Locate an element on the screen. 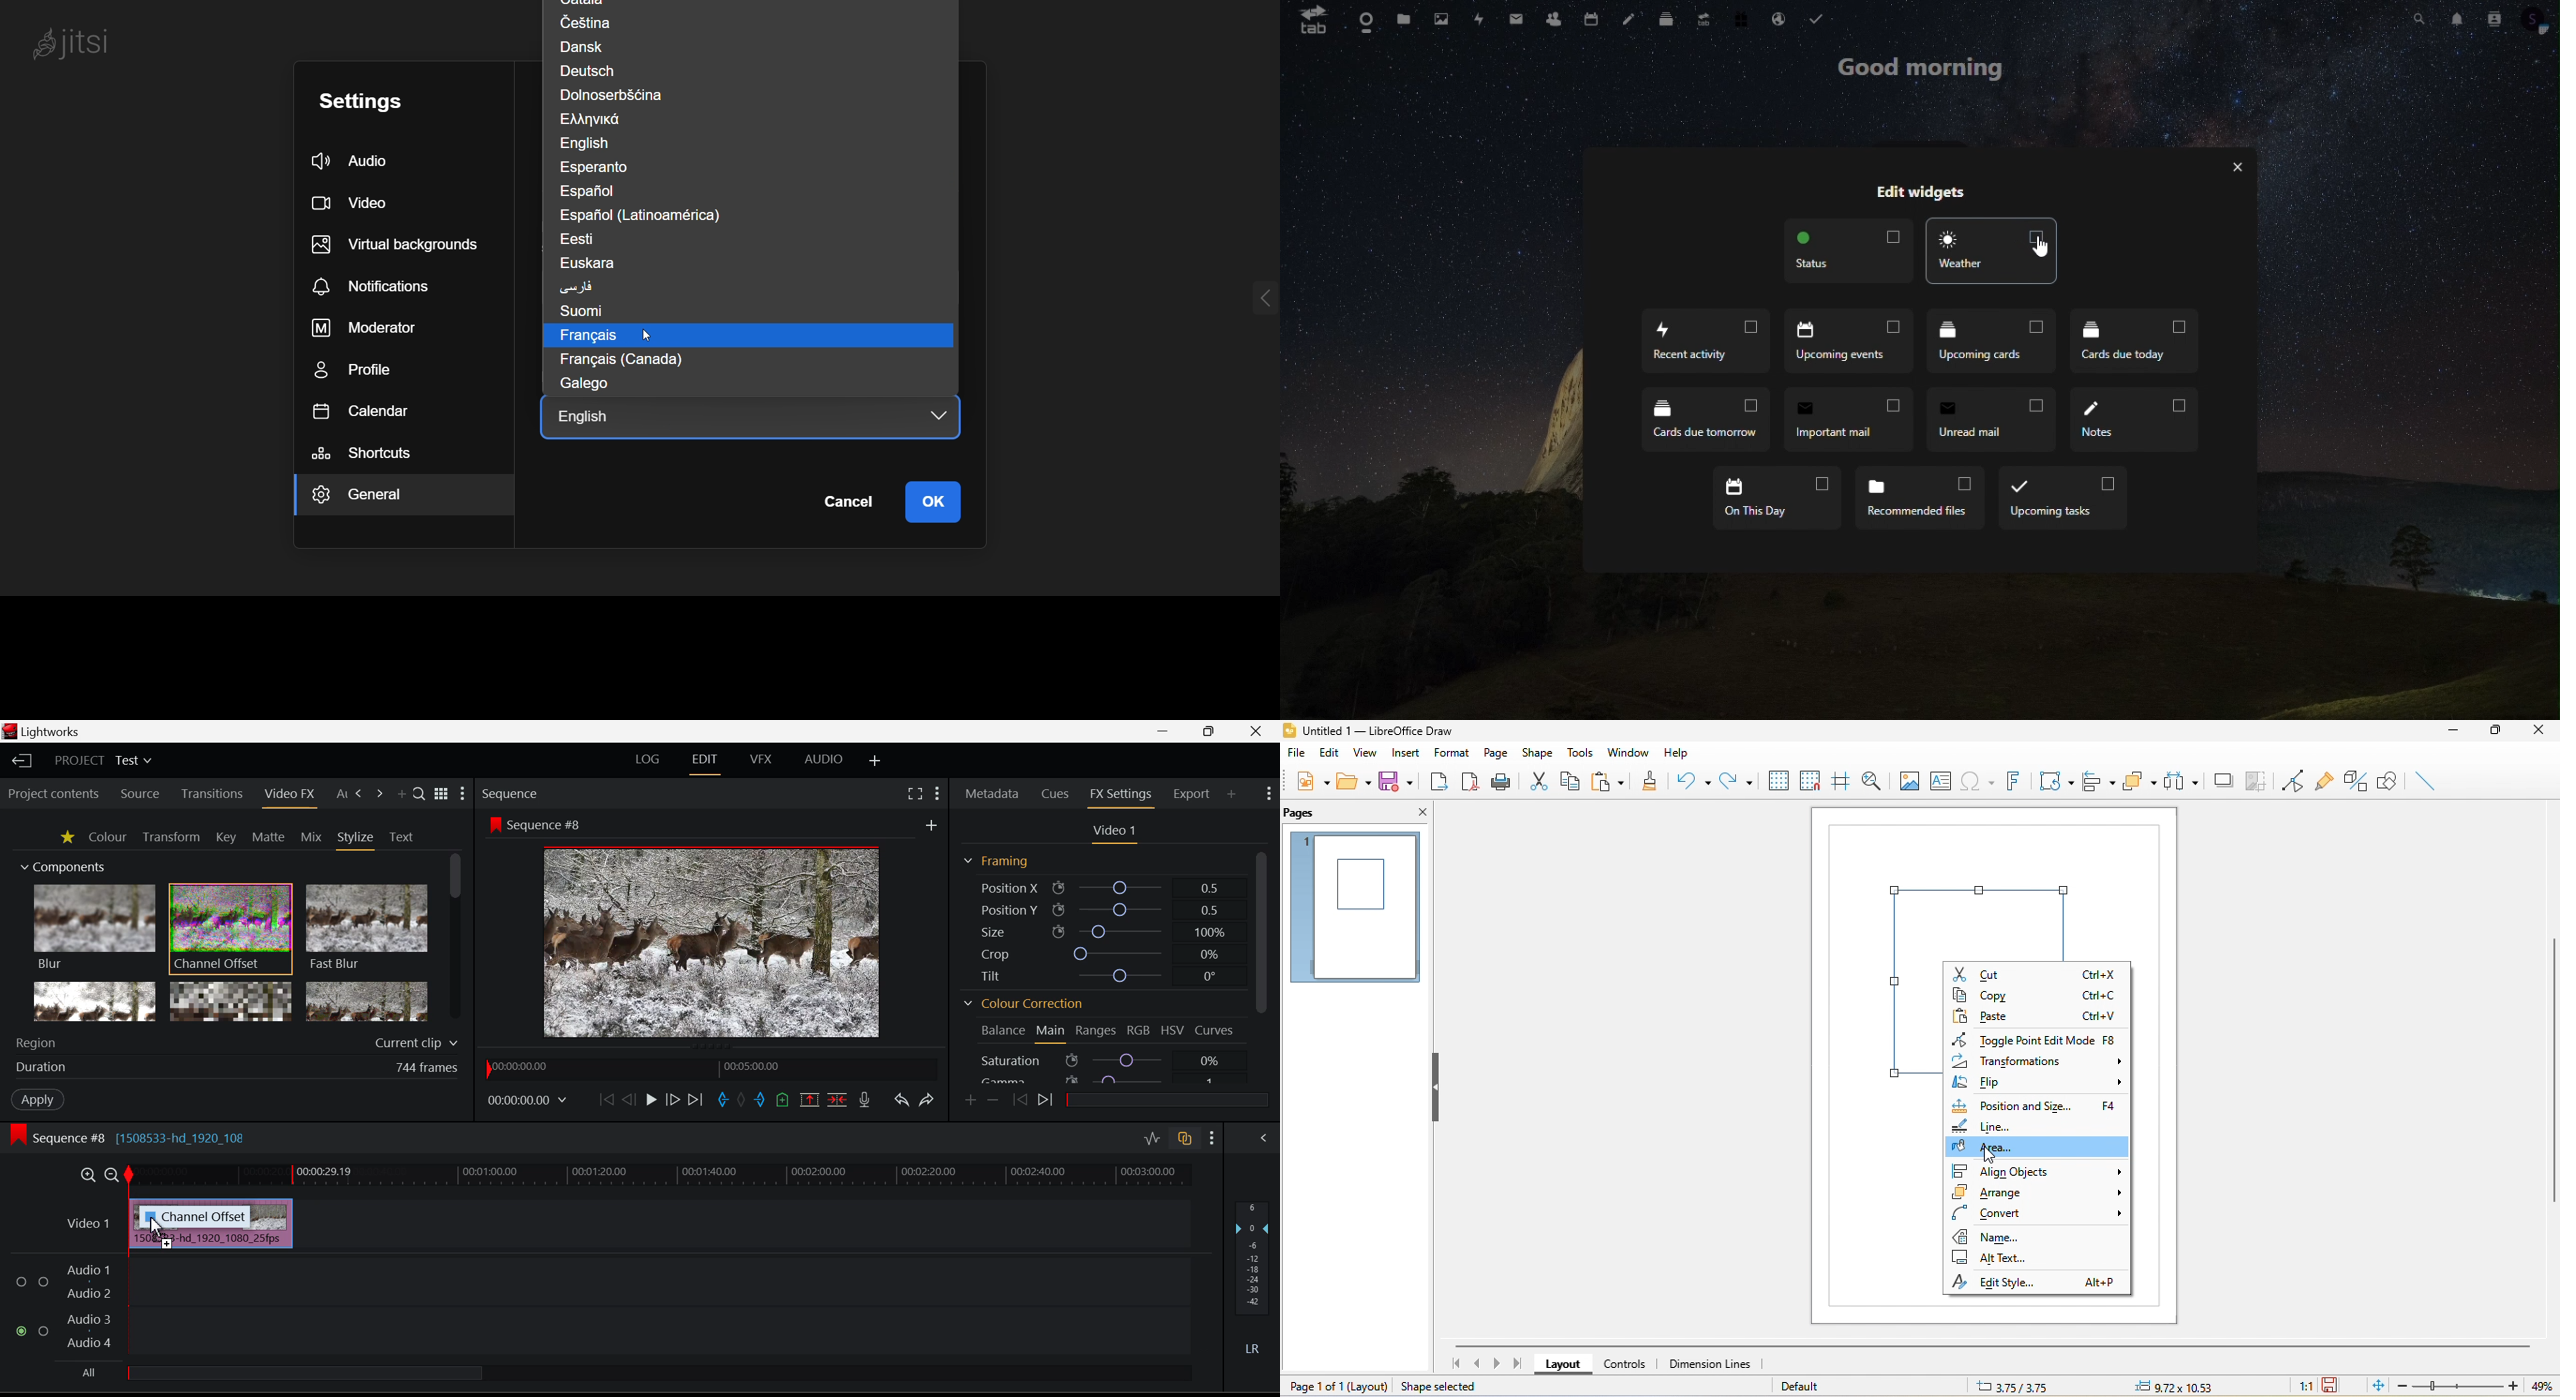 The image size is (2576, 1400). all is located at coordinates (281, 1376).